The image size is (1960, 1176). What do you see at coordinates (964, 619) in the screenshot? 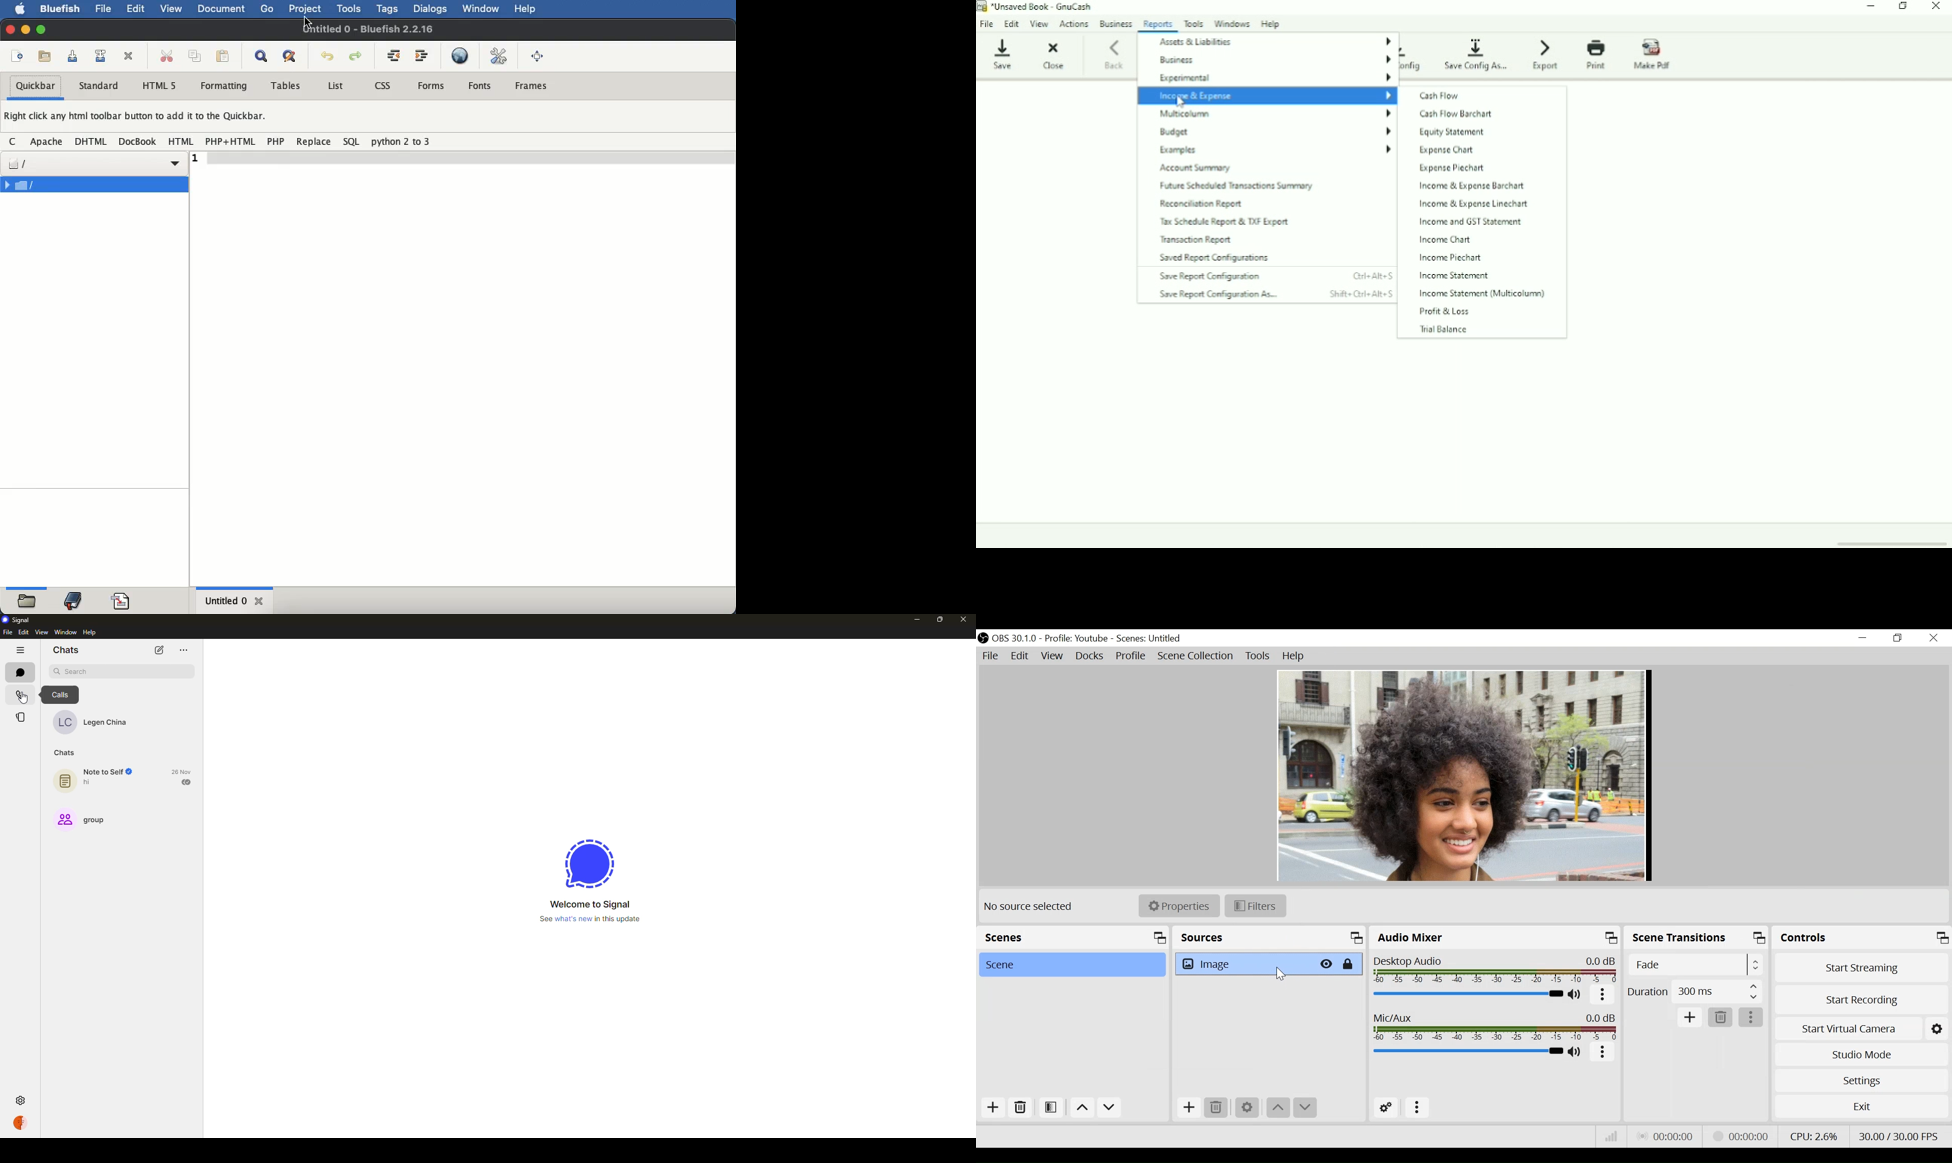
I see `close` at bounding box center [964, 619].